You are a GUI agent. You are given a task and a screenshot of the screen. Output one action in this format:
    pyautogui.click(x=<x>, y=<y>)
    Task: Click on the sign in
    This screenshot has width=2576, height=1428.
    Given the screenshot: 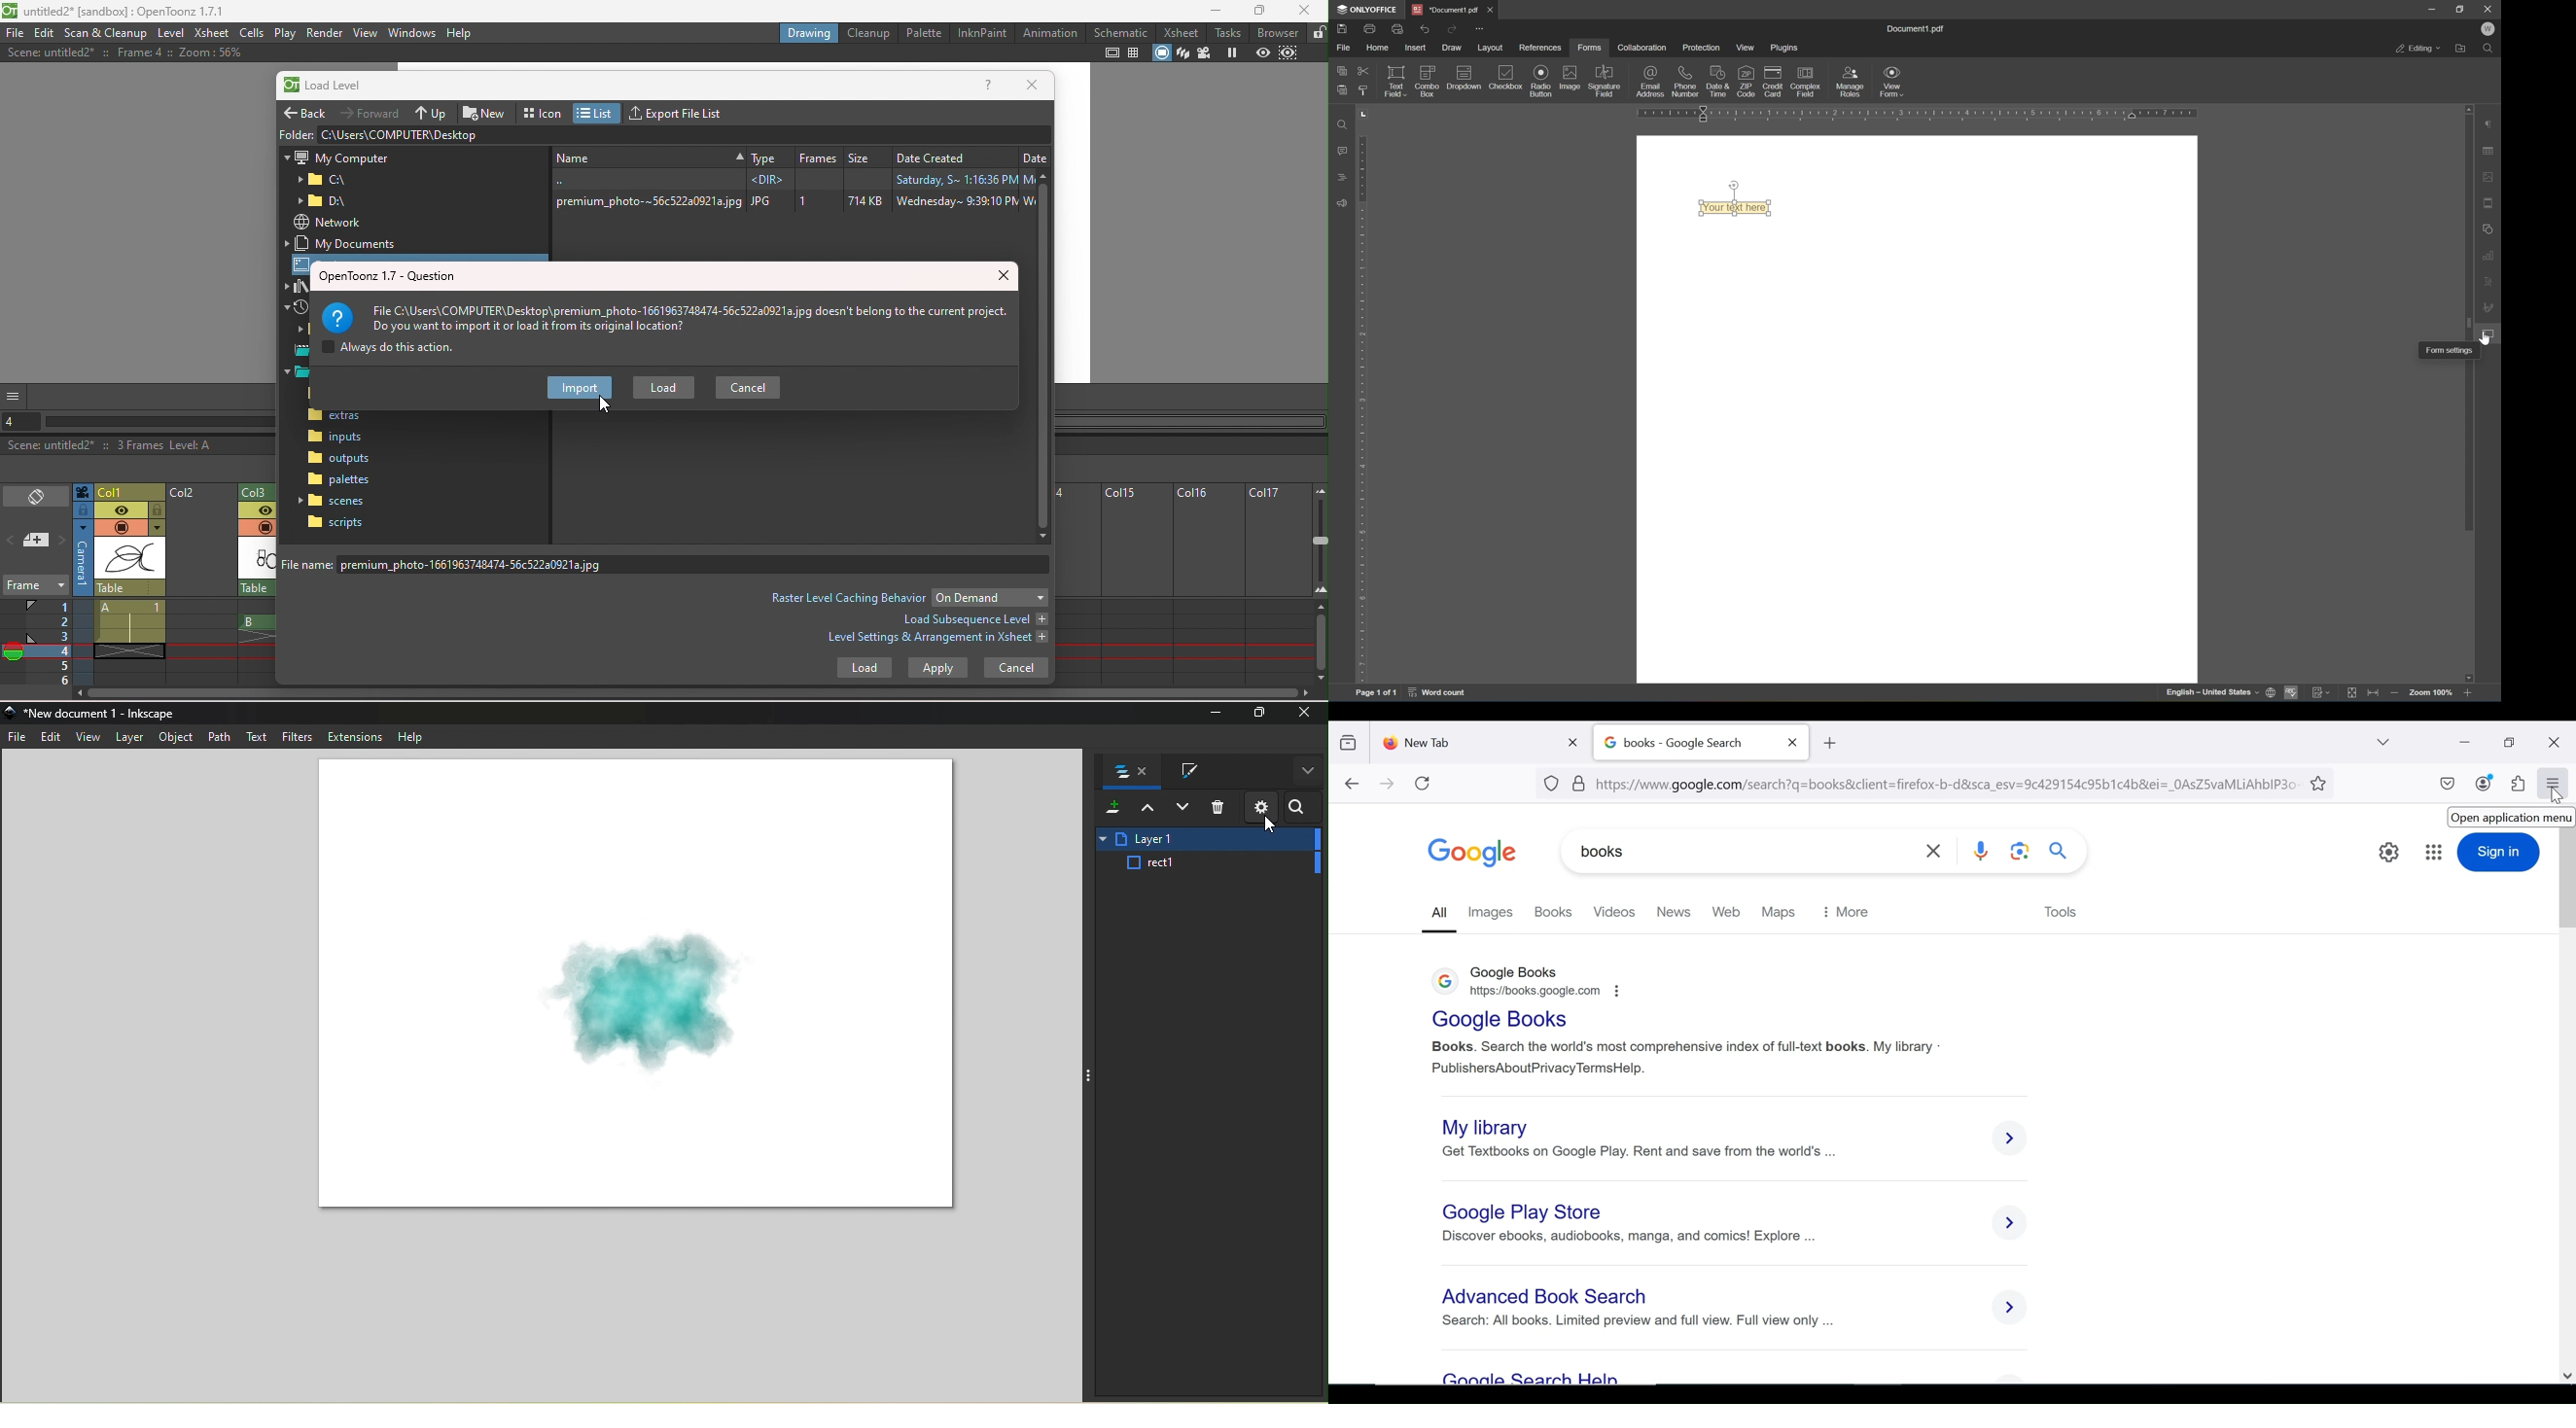 What is the action you would take?
    pyautogui.click(x=2500, y=851)
    